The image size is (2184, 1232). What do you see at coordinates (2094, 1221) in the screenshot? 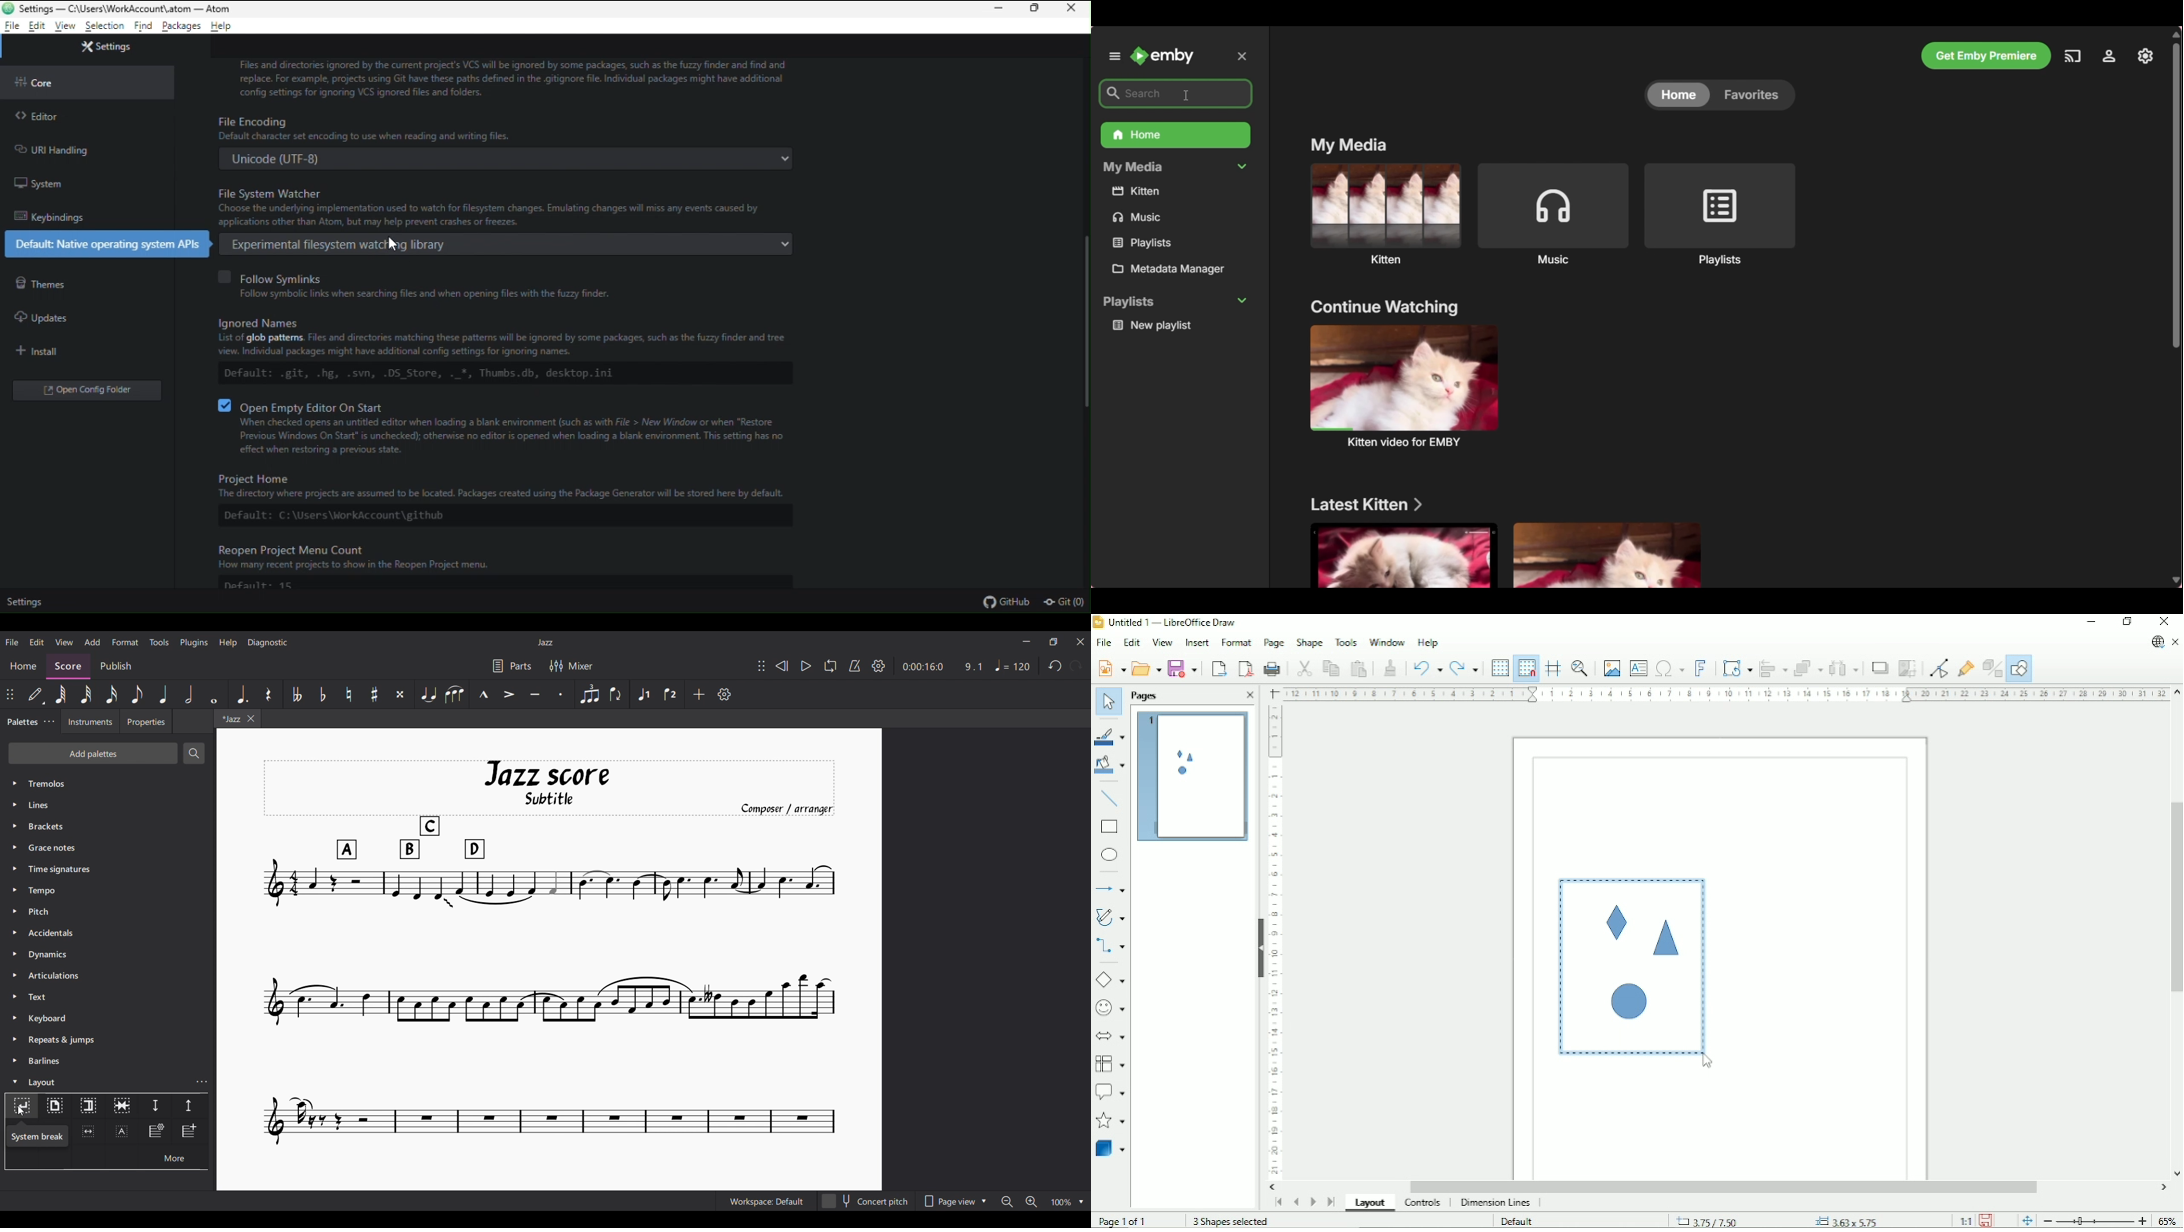
I see `Zoom out/in` at bounding box center [2094, 1221].